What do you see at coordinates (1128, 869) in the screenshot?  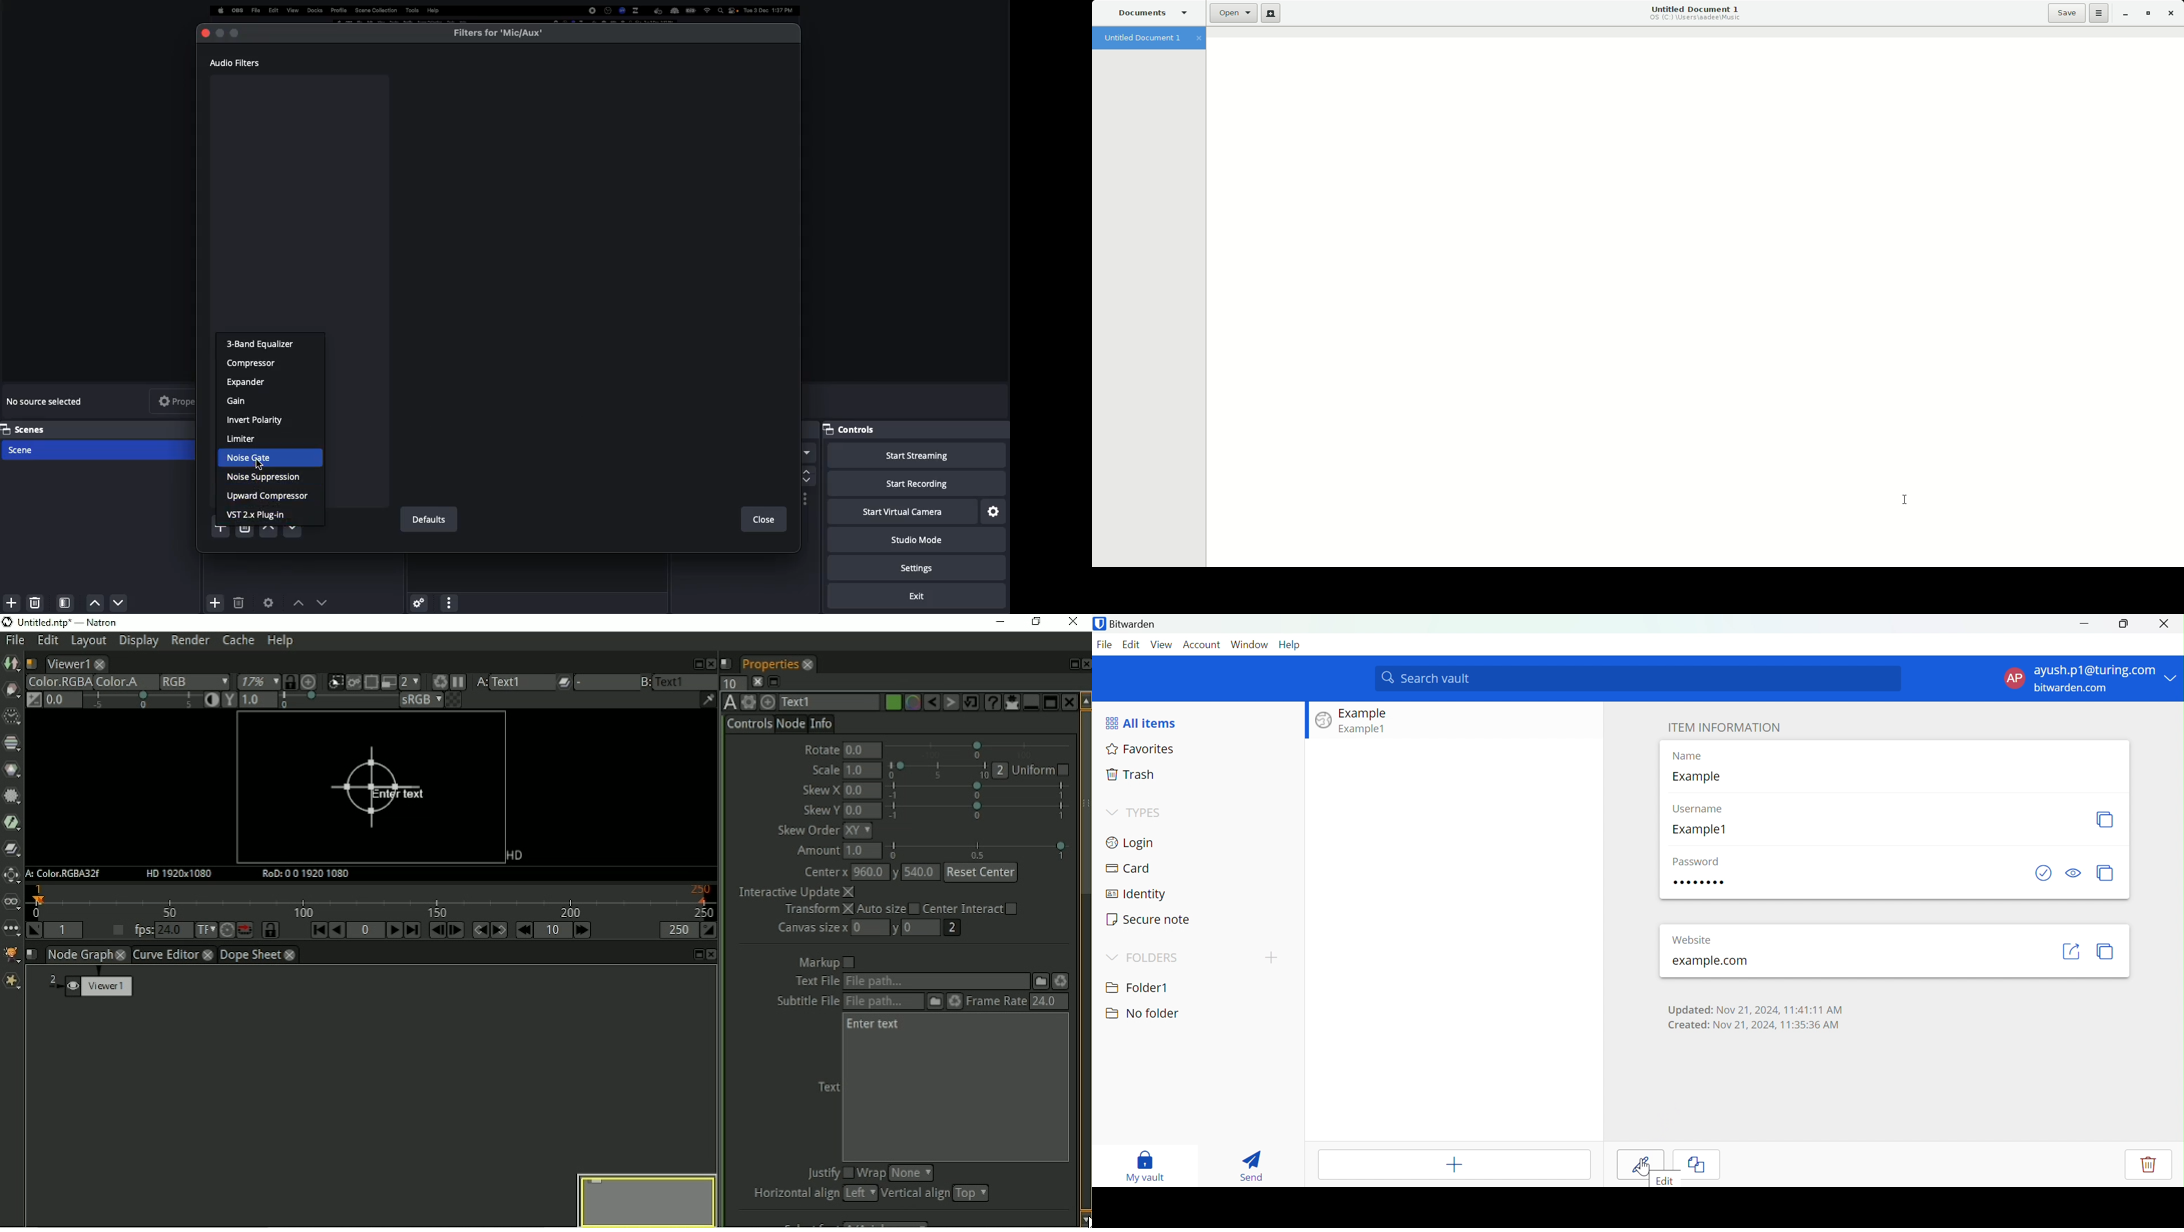 I see `Card` at bounding box center [1128, 869].